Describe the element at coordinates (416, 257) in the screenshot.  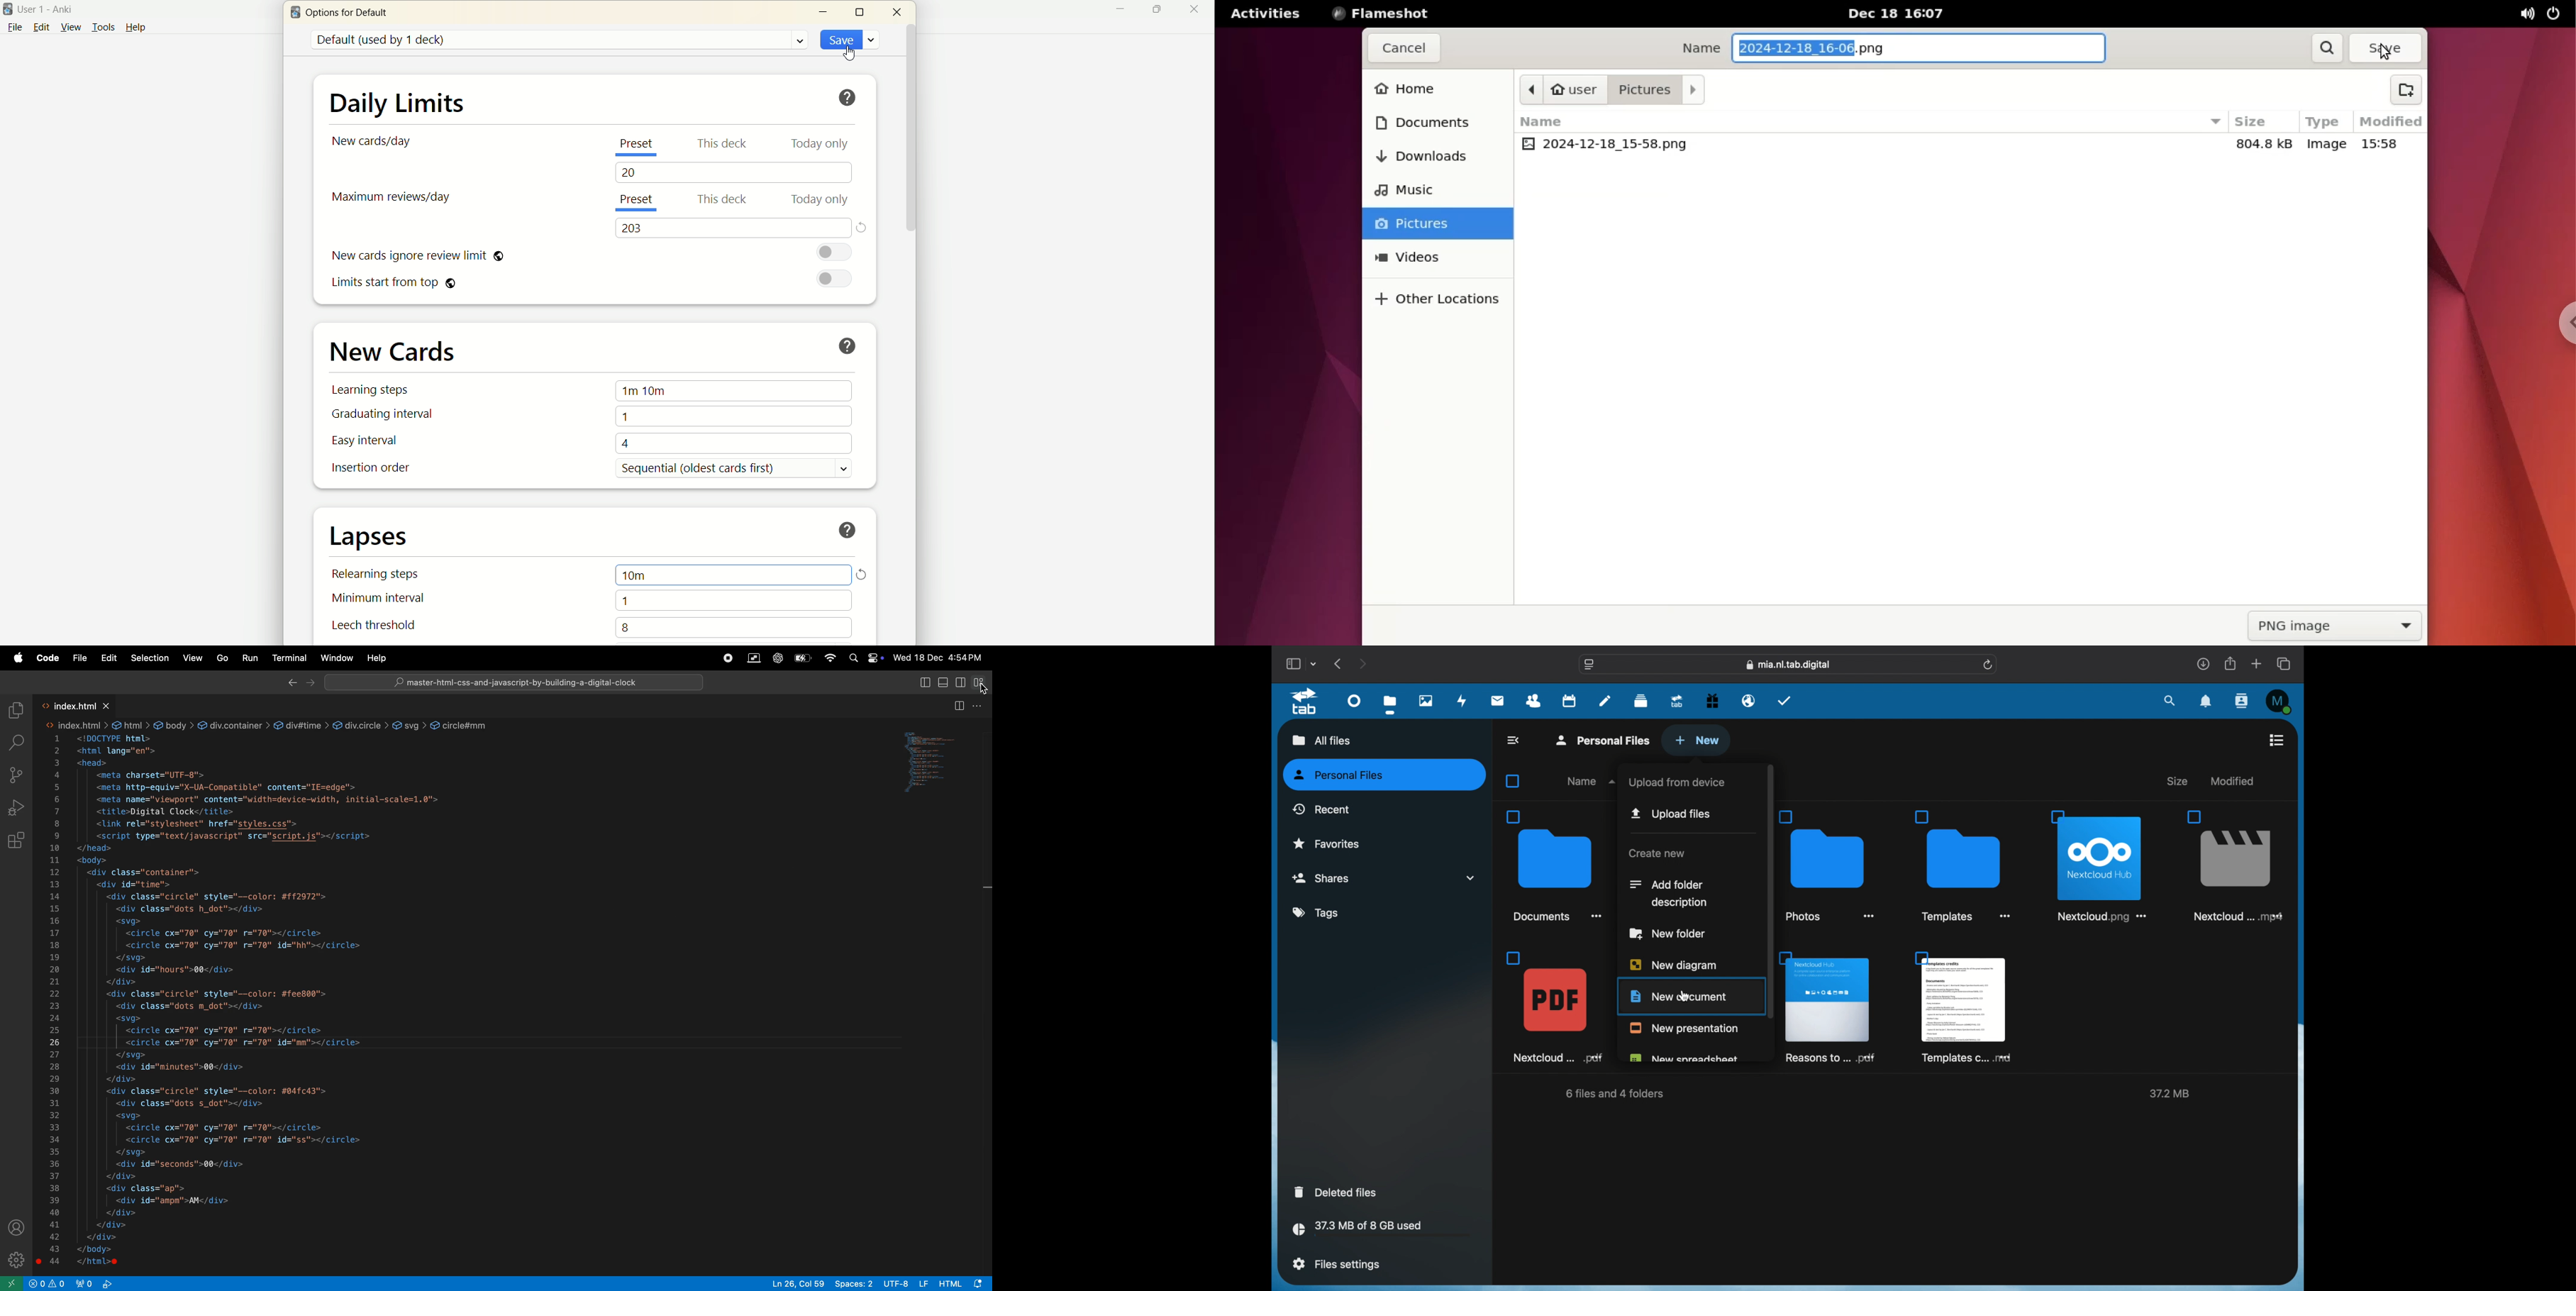
I see `new card ignore review limit` at that location.